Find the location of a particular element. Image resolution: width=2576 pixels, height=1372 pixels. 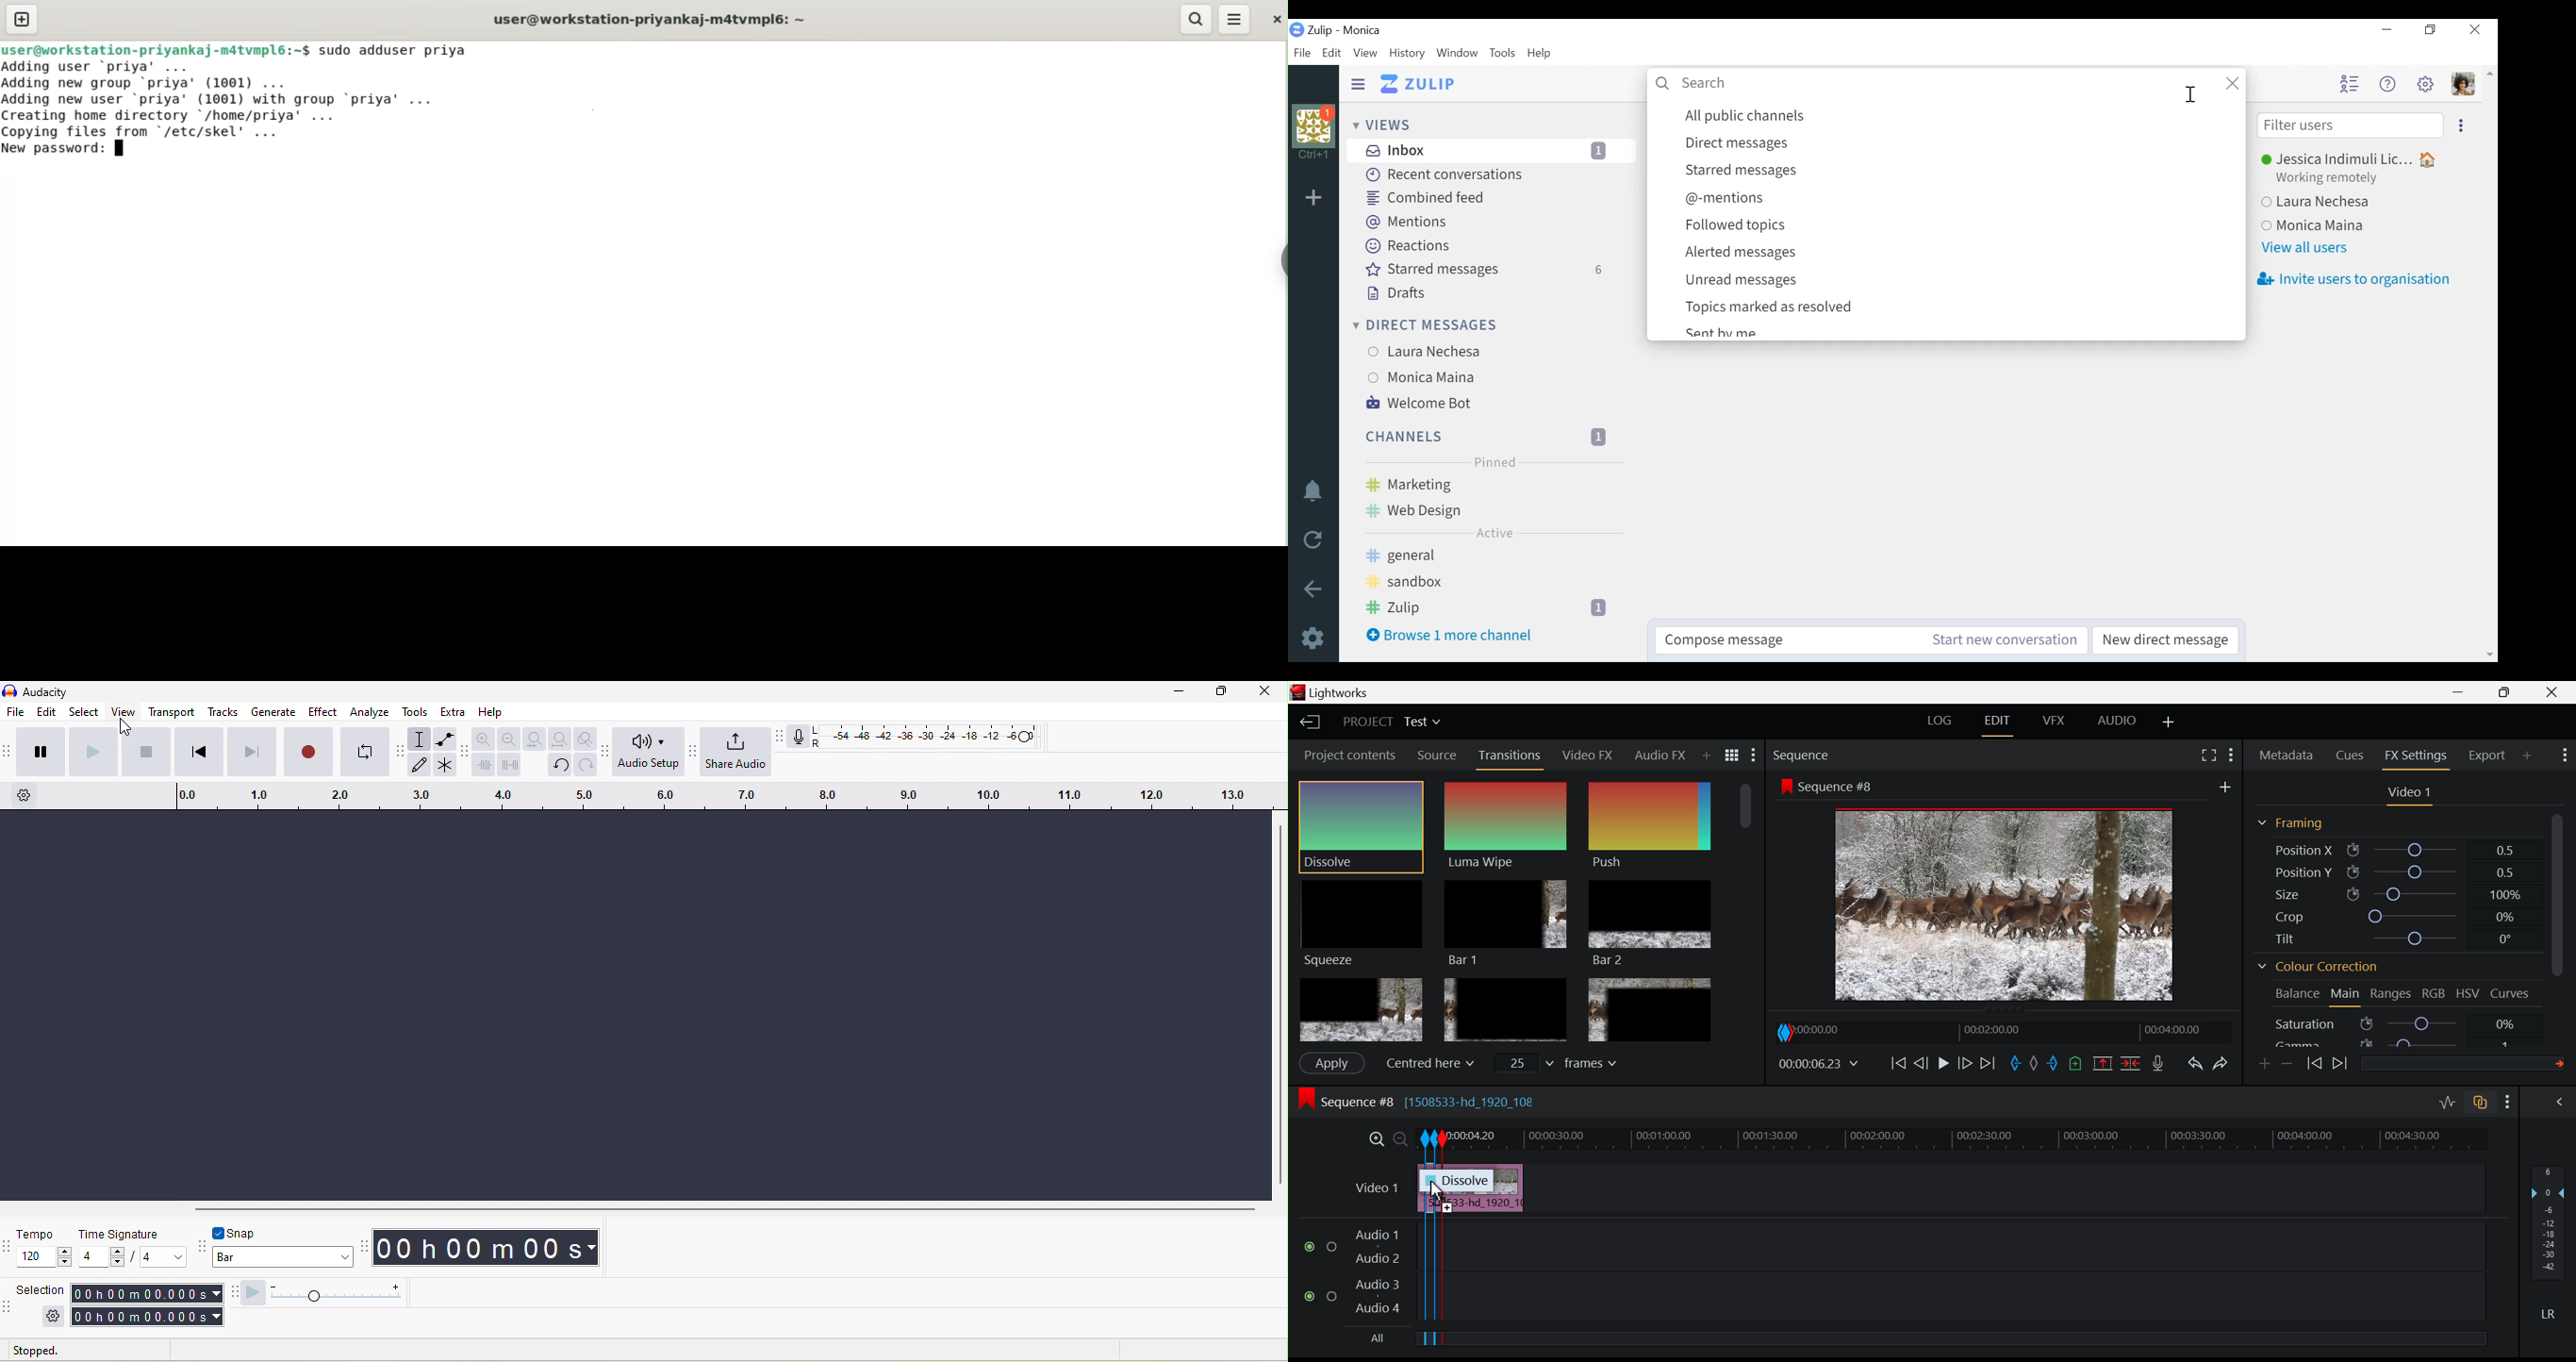

Balance is located at coordinates (2298, 994).